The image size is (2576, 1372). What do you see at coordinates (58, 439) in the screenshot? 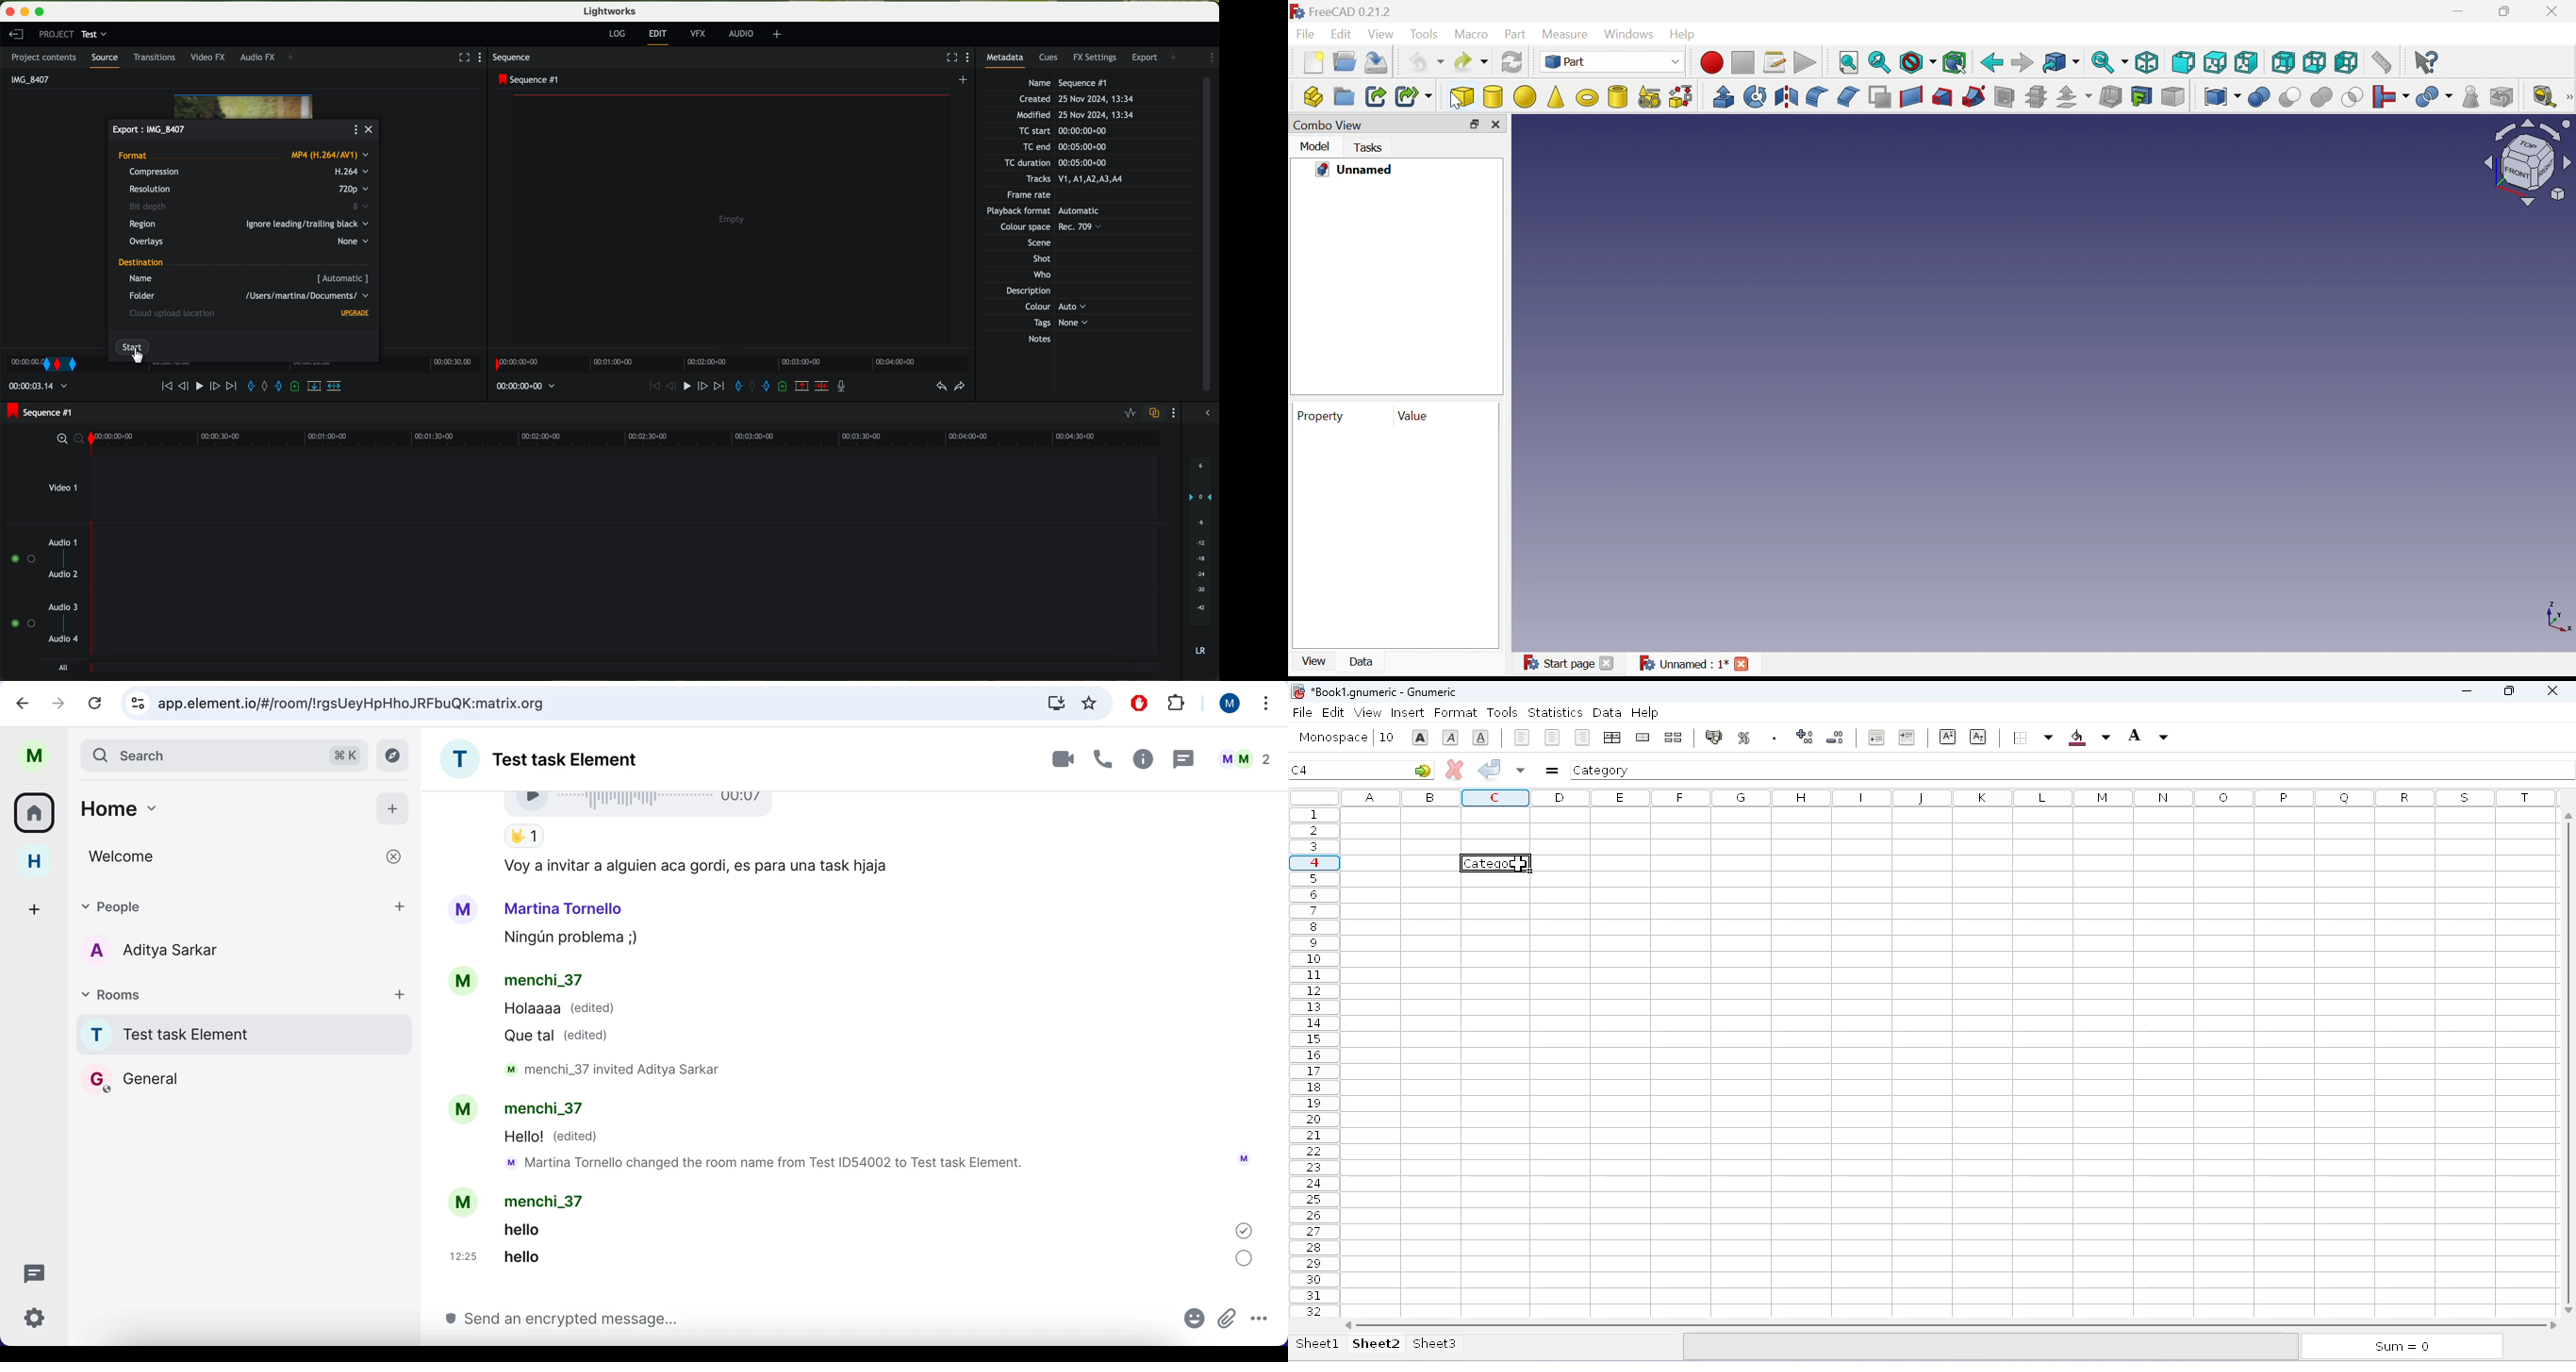
I see `zoom in` at bounding box center [58, 439].